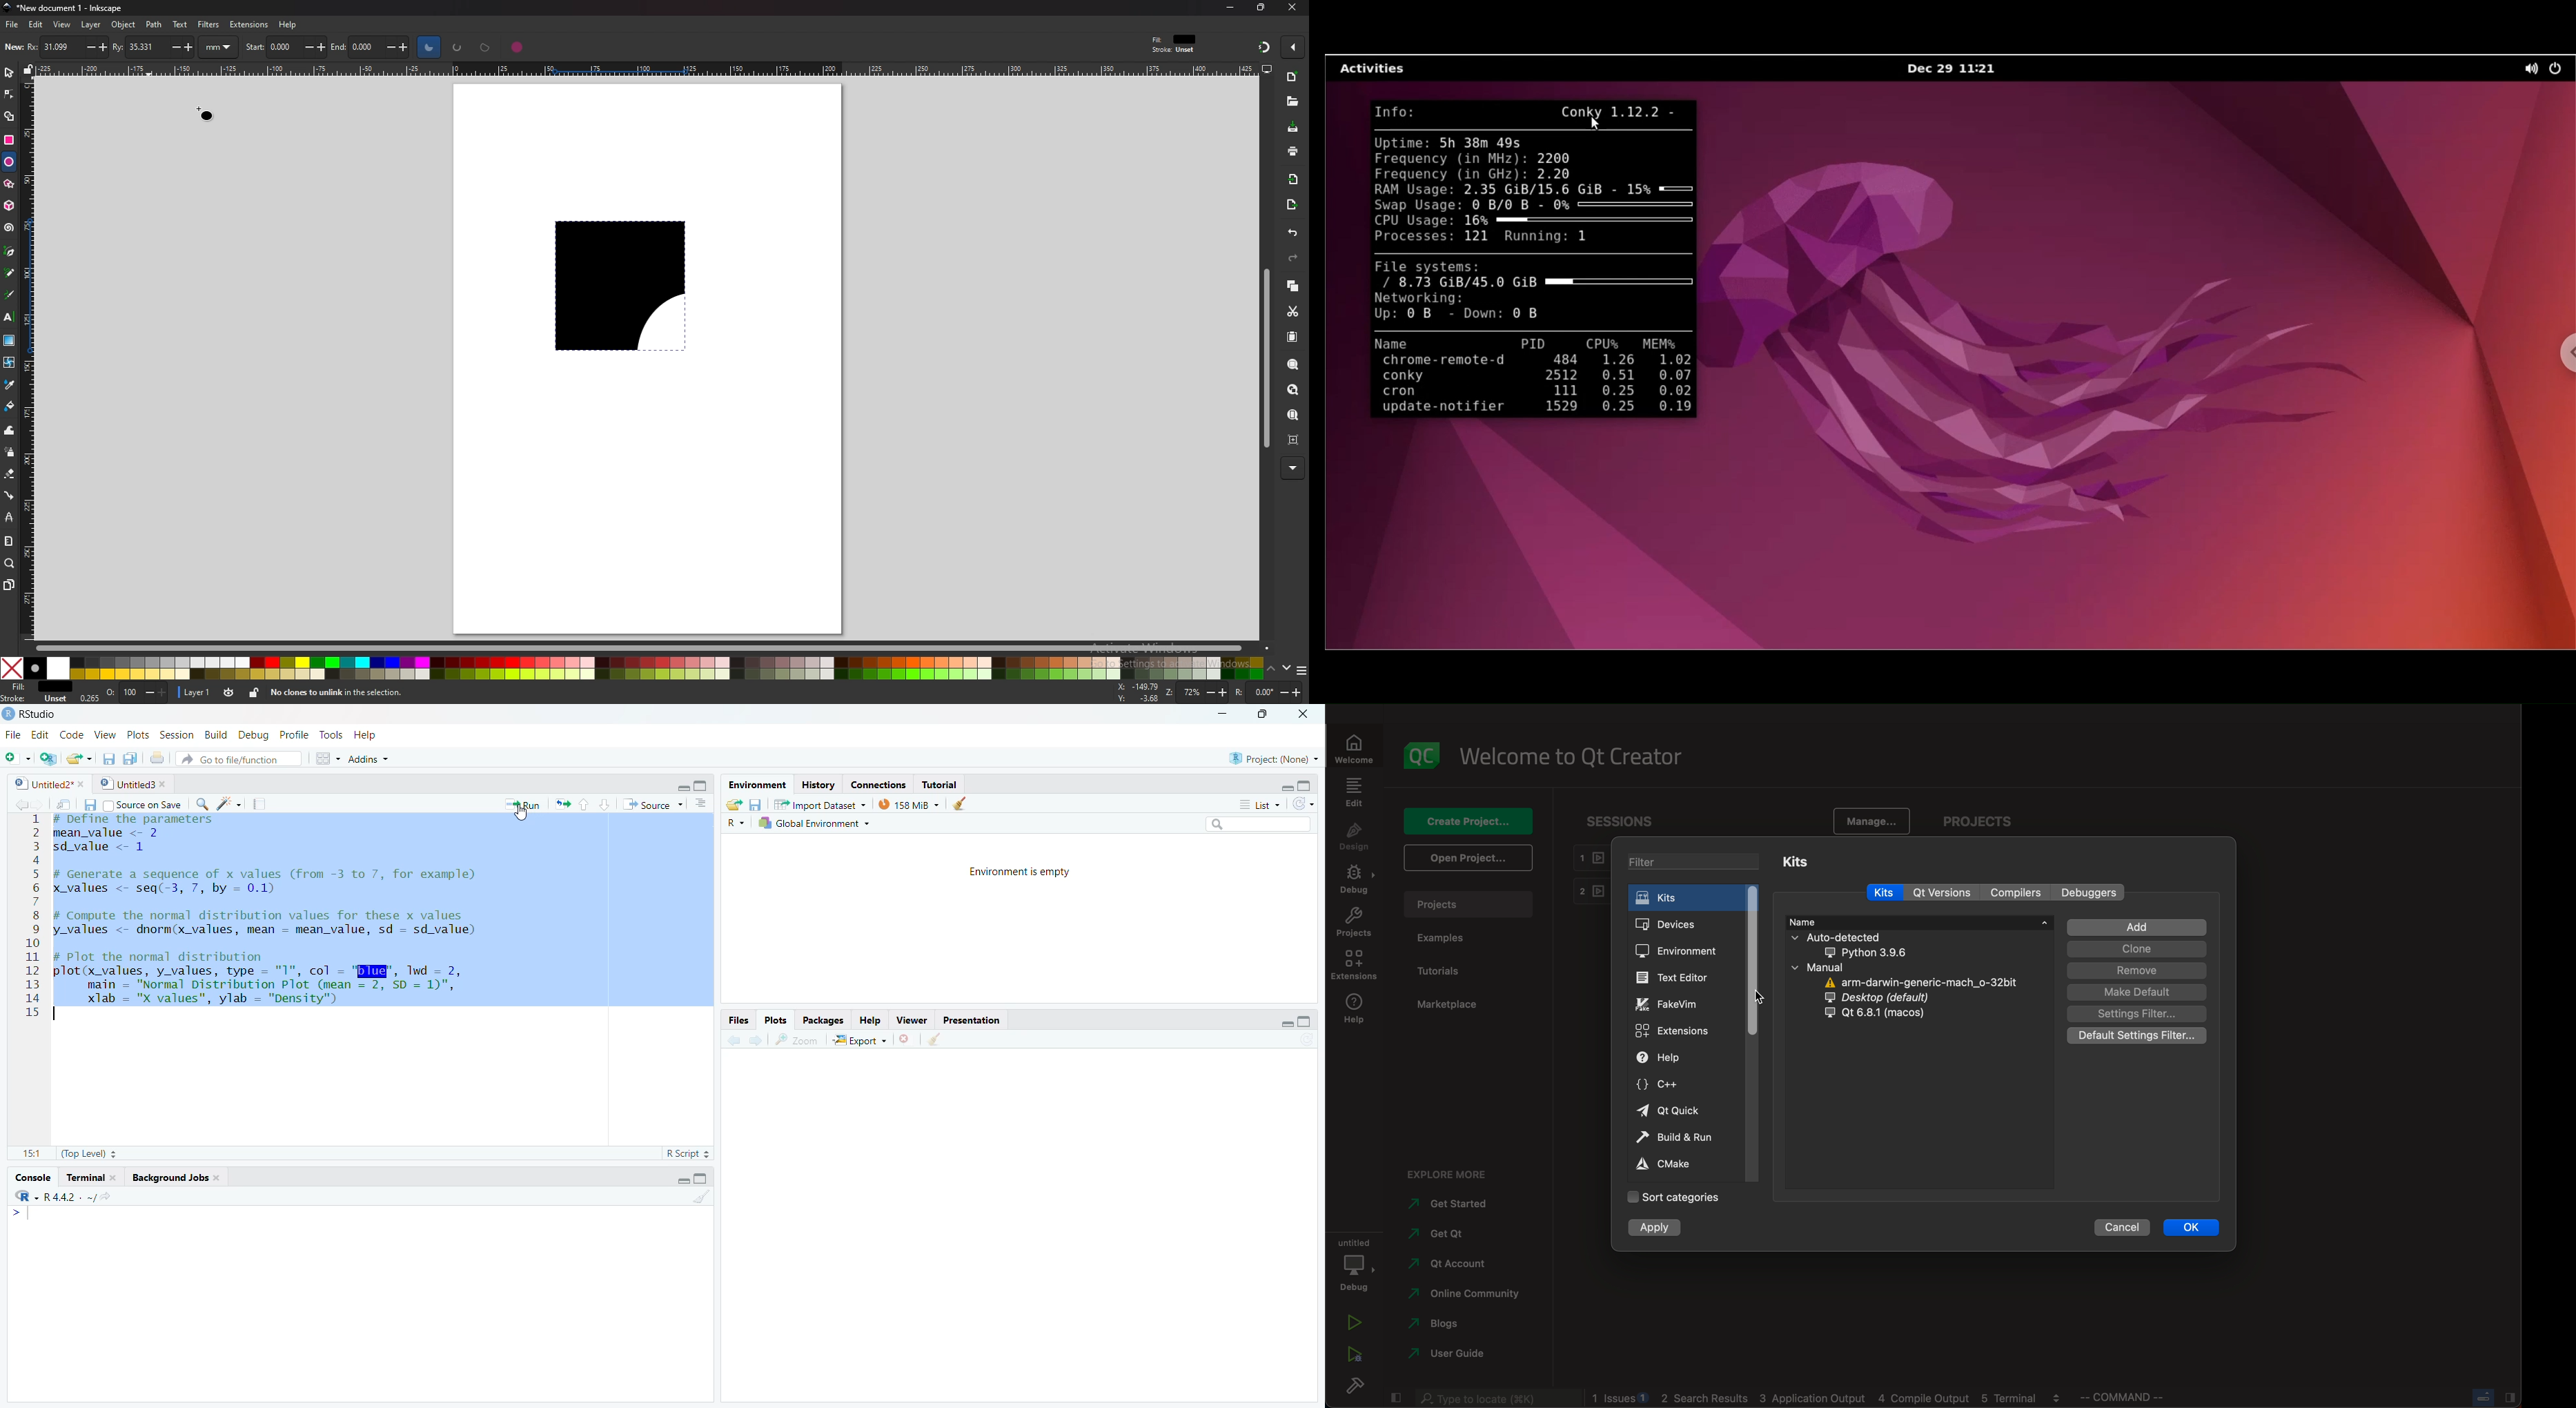 The height and width of the screenshot is (1428, 2576). Describe the element at coordinates (136, 692) in the screenshot. I see `opacity` at that location.